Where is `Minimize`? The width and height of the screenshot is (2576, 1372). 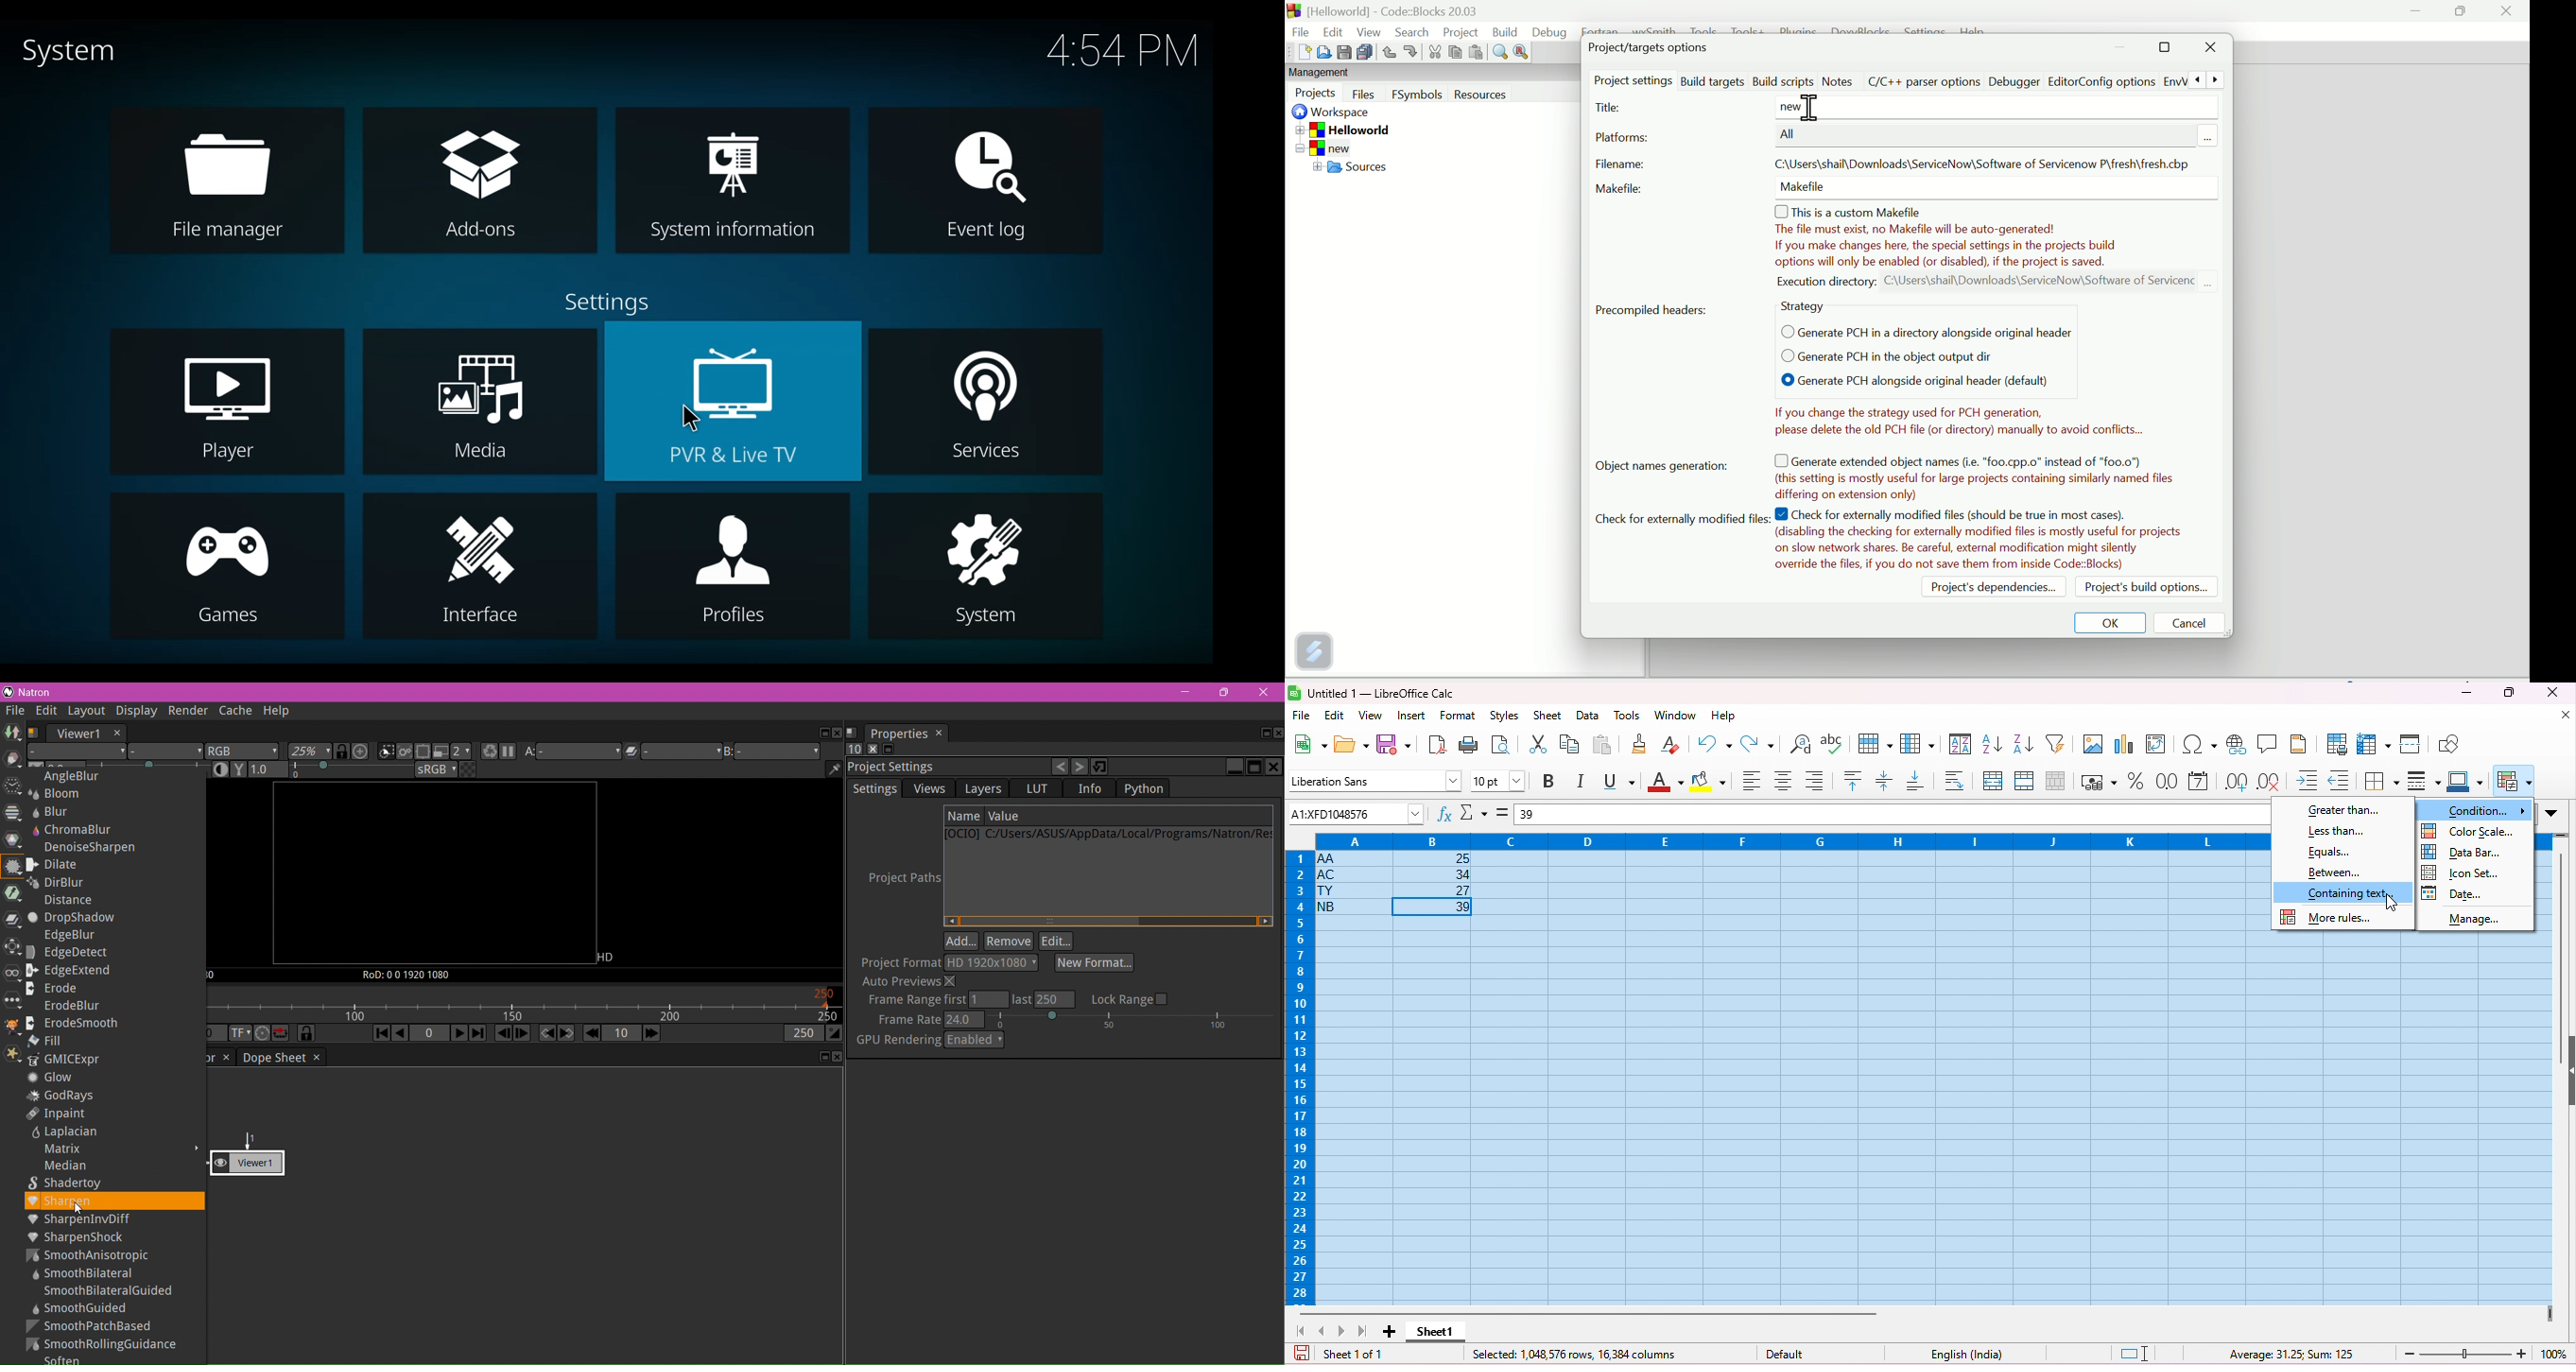 Minimize is located at coordinates (1185, 692).